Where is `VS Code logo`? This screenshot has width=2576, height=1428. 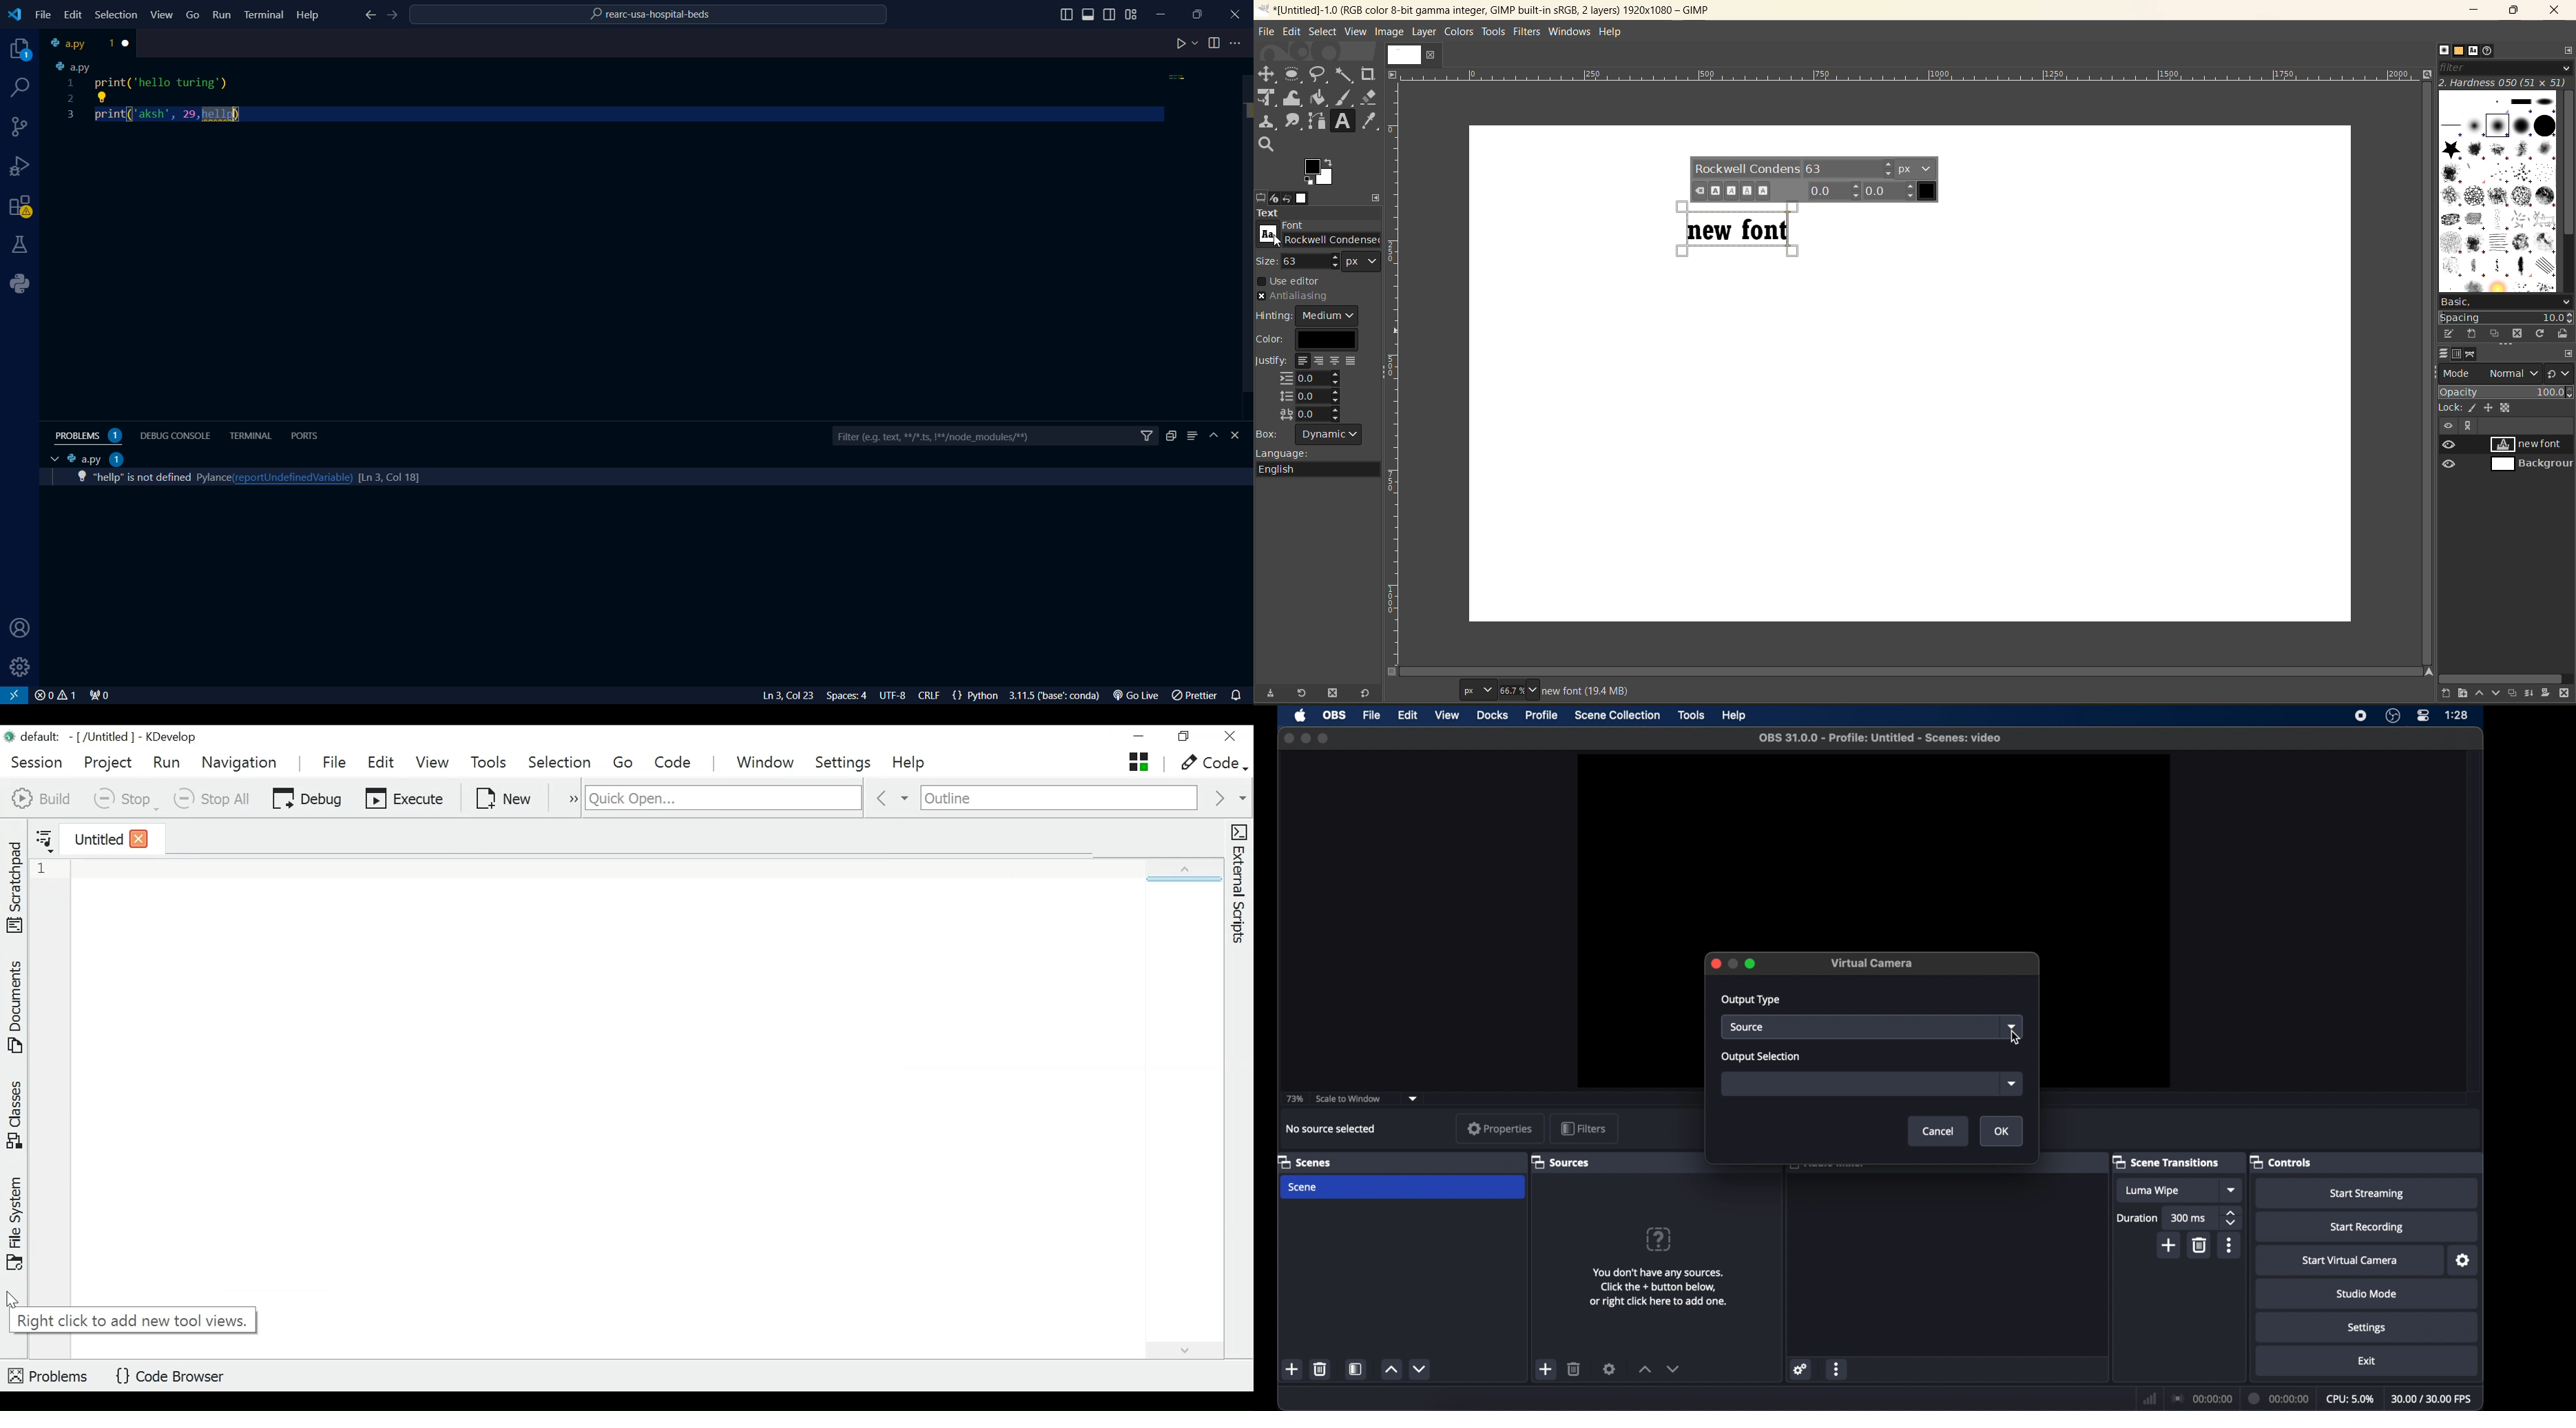
VS Code logo is located at coordinates (13, 13).